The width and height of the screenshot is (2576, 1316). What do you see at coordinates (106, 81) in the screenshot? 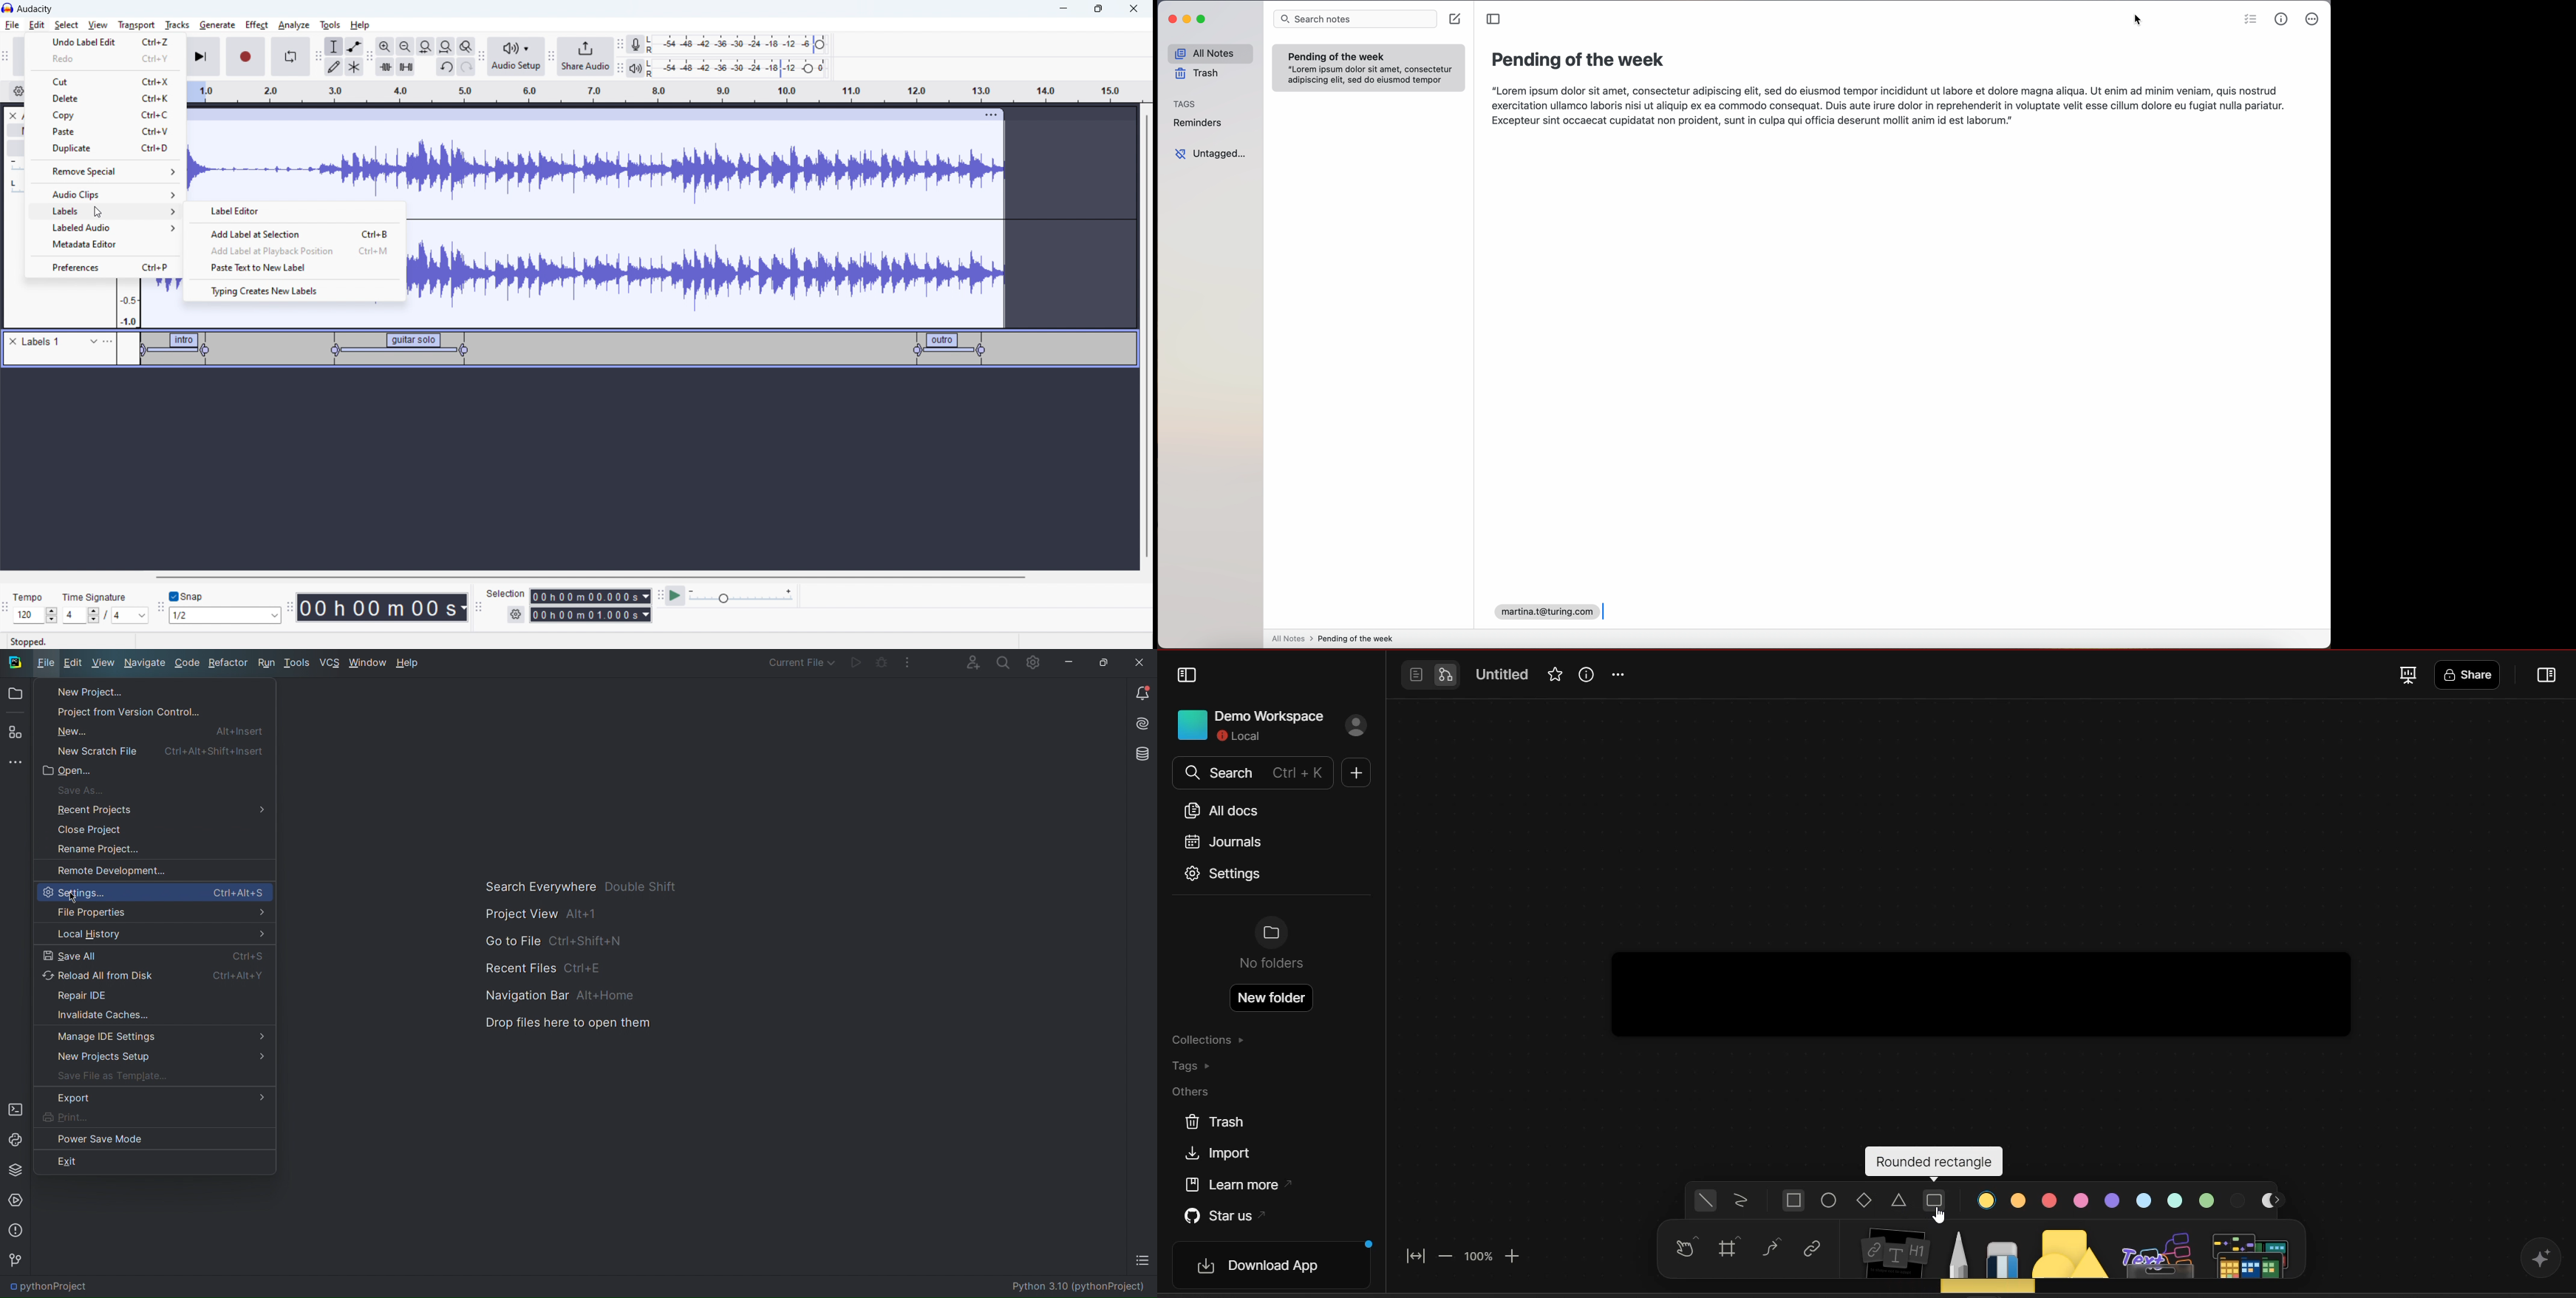
I see `cut` at bounding box center [106, 81].